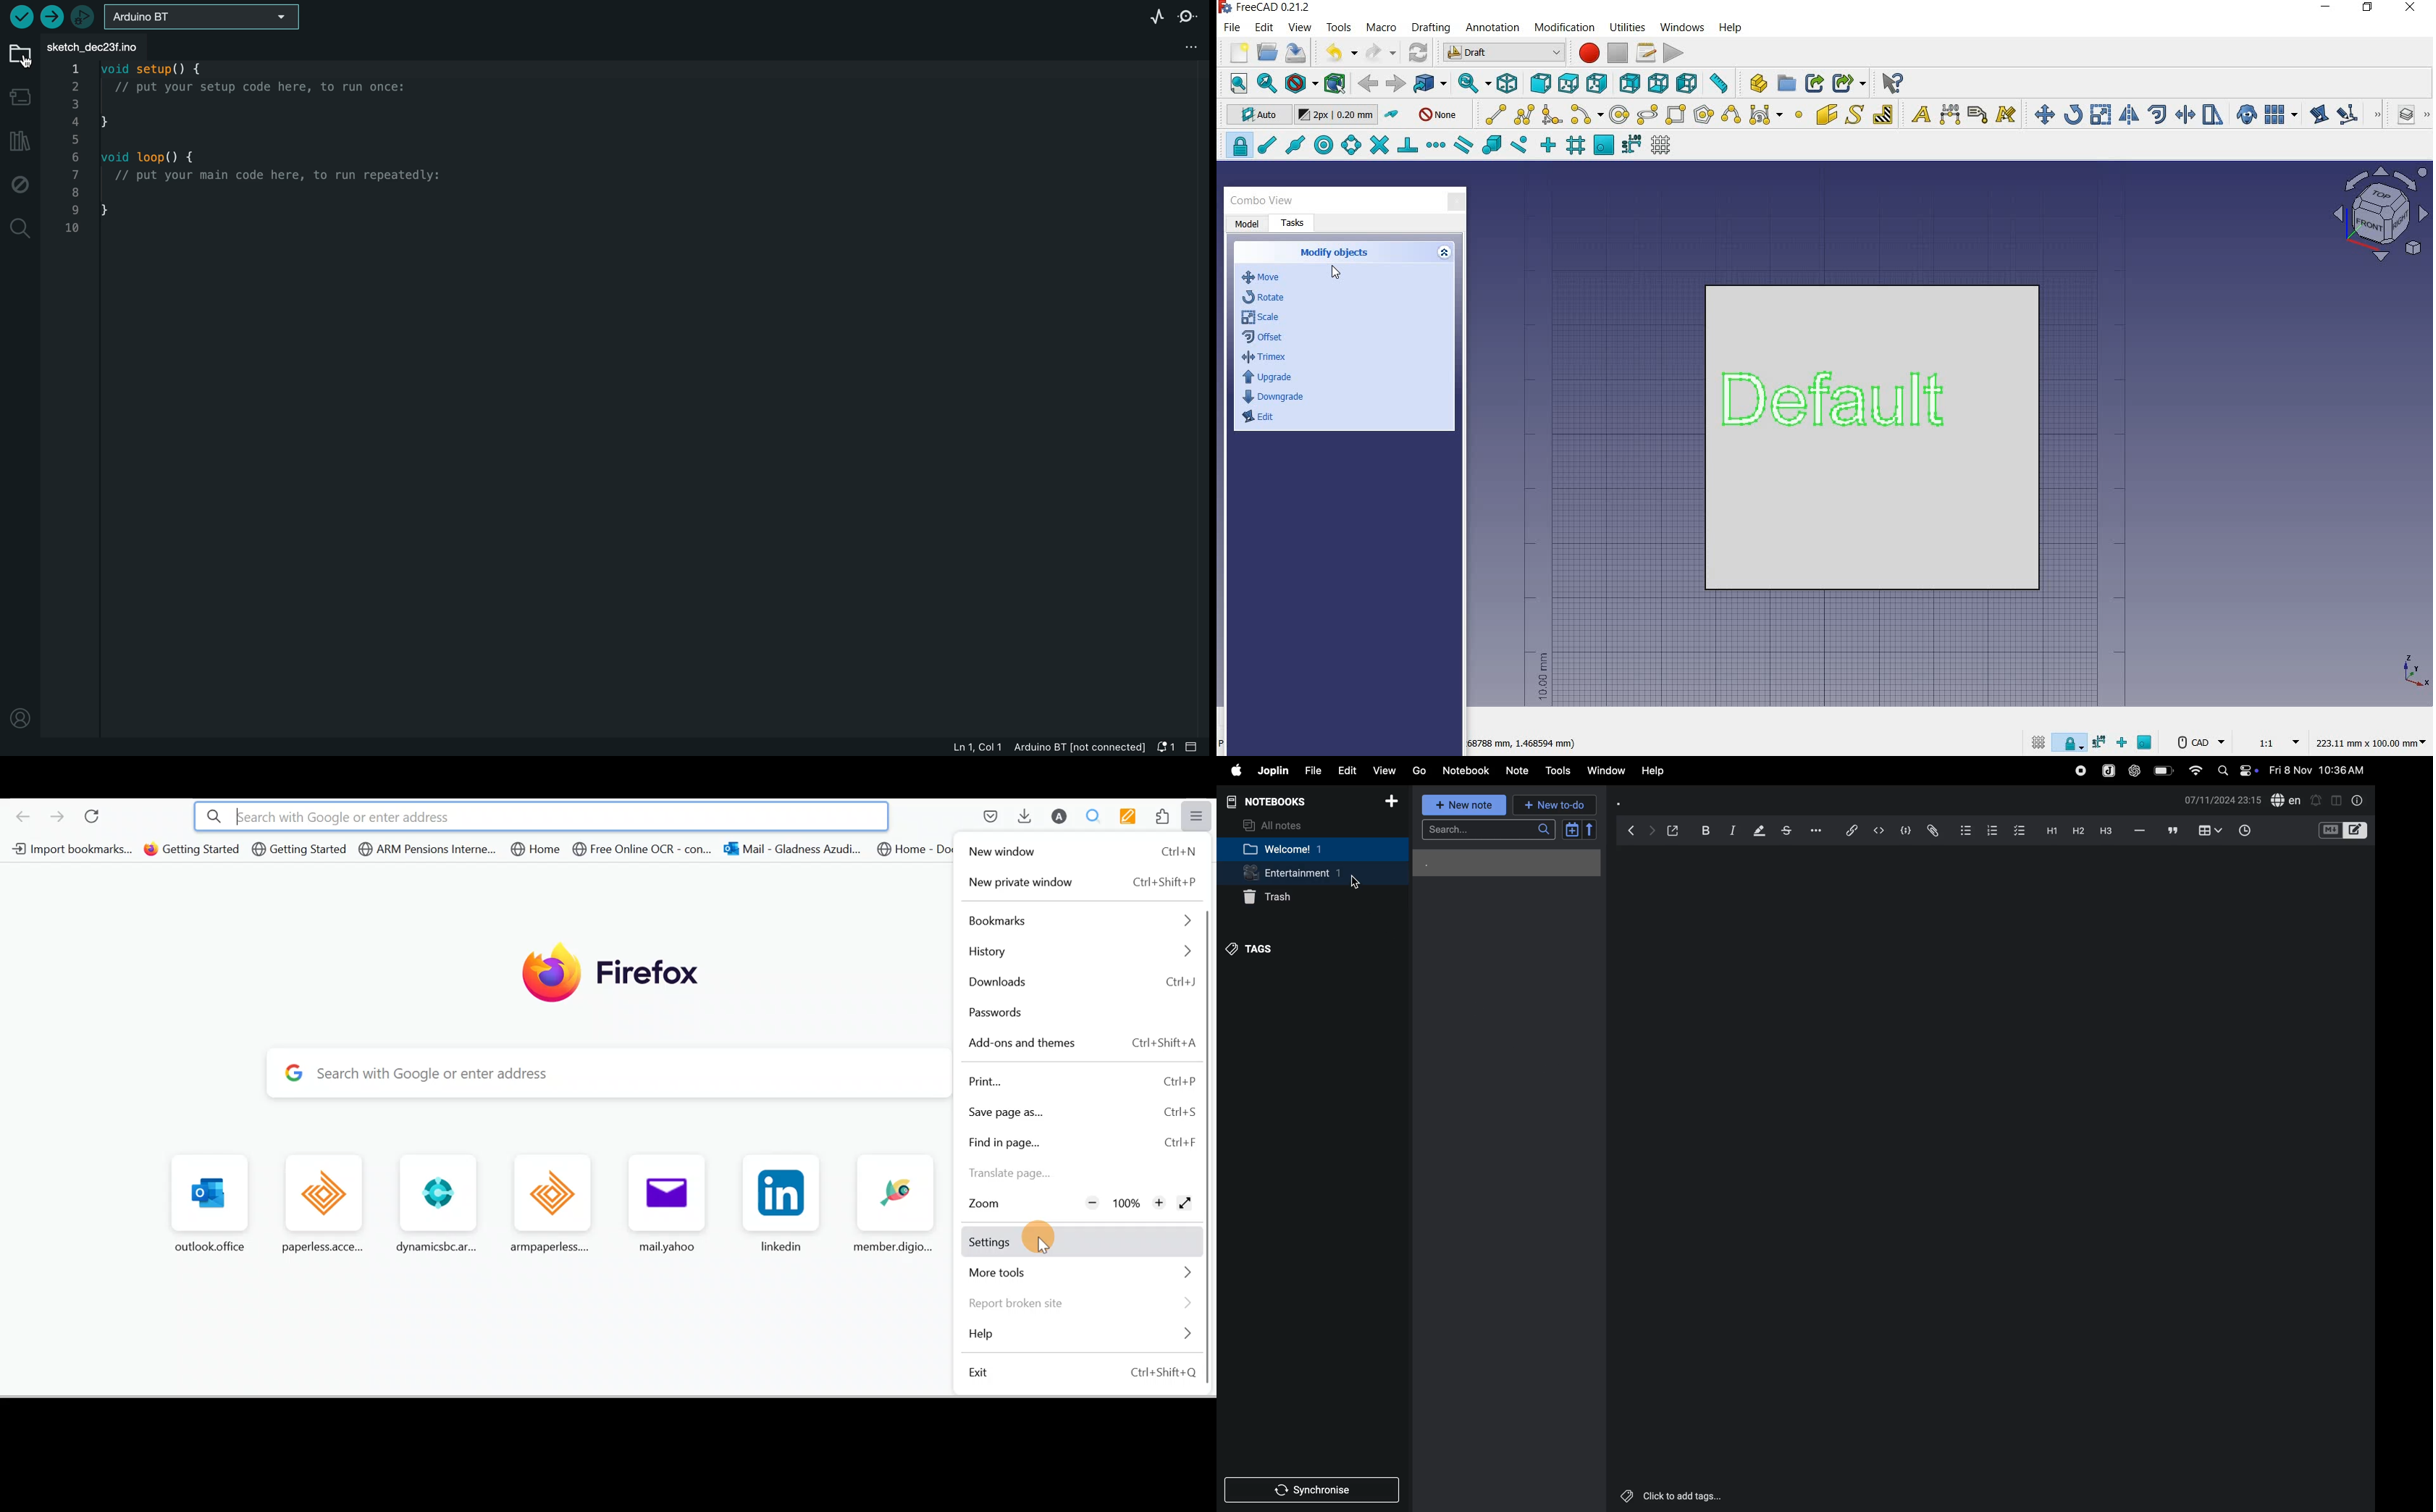 Image resolution: width=2436 pixels, height=1512 pixels. I want to click on Zoom out, so click(1093, 1203).